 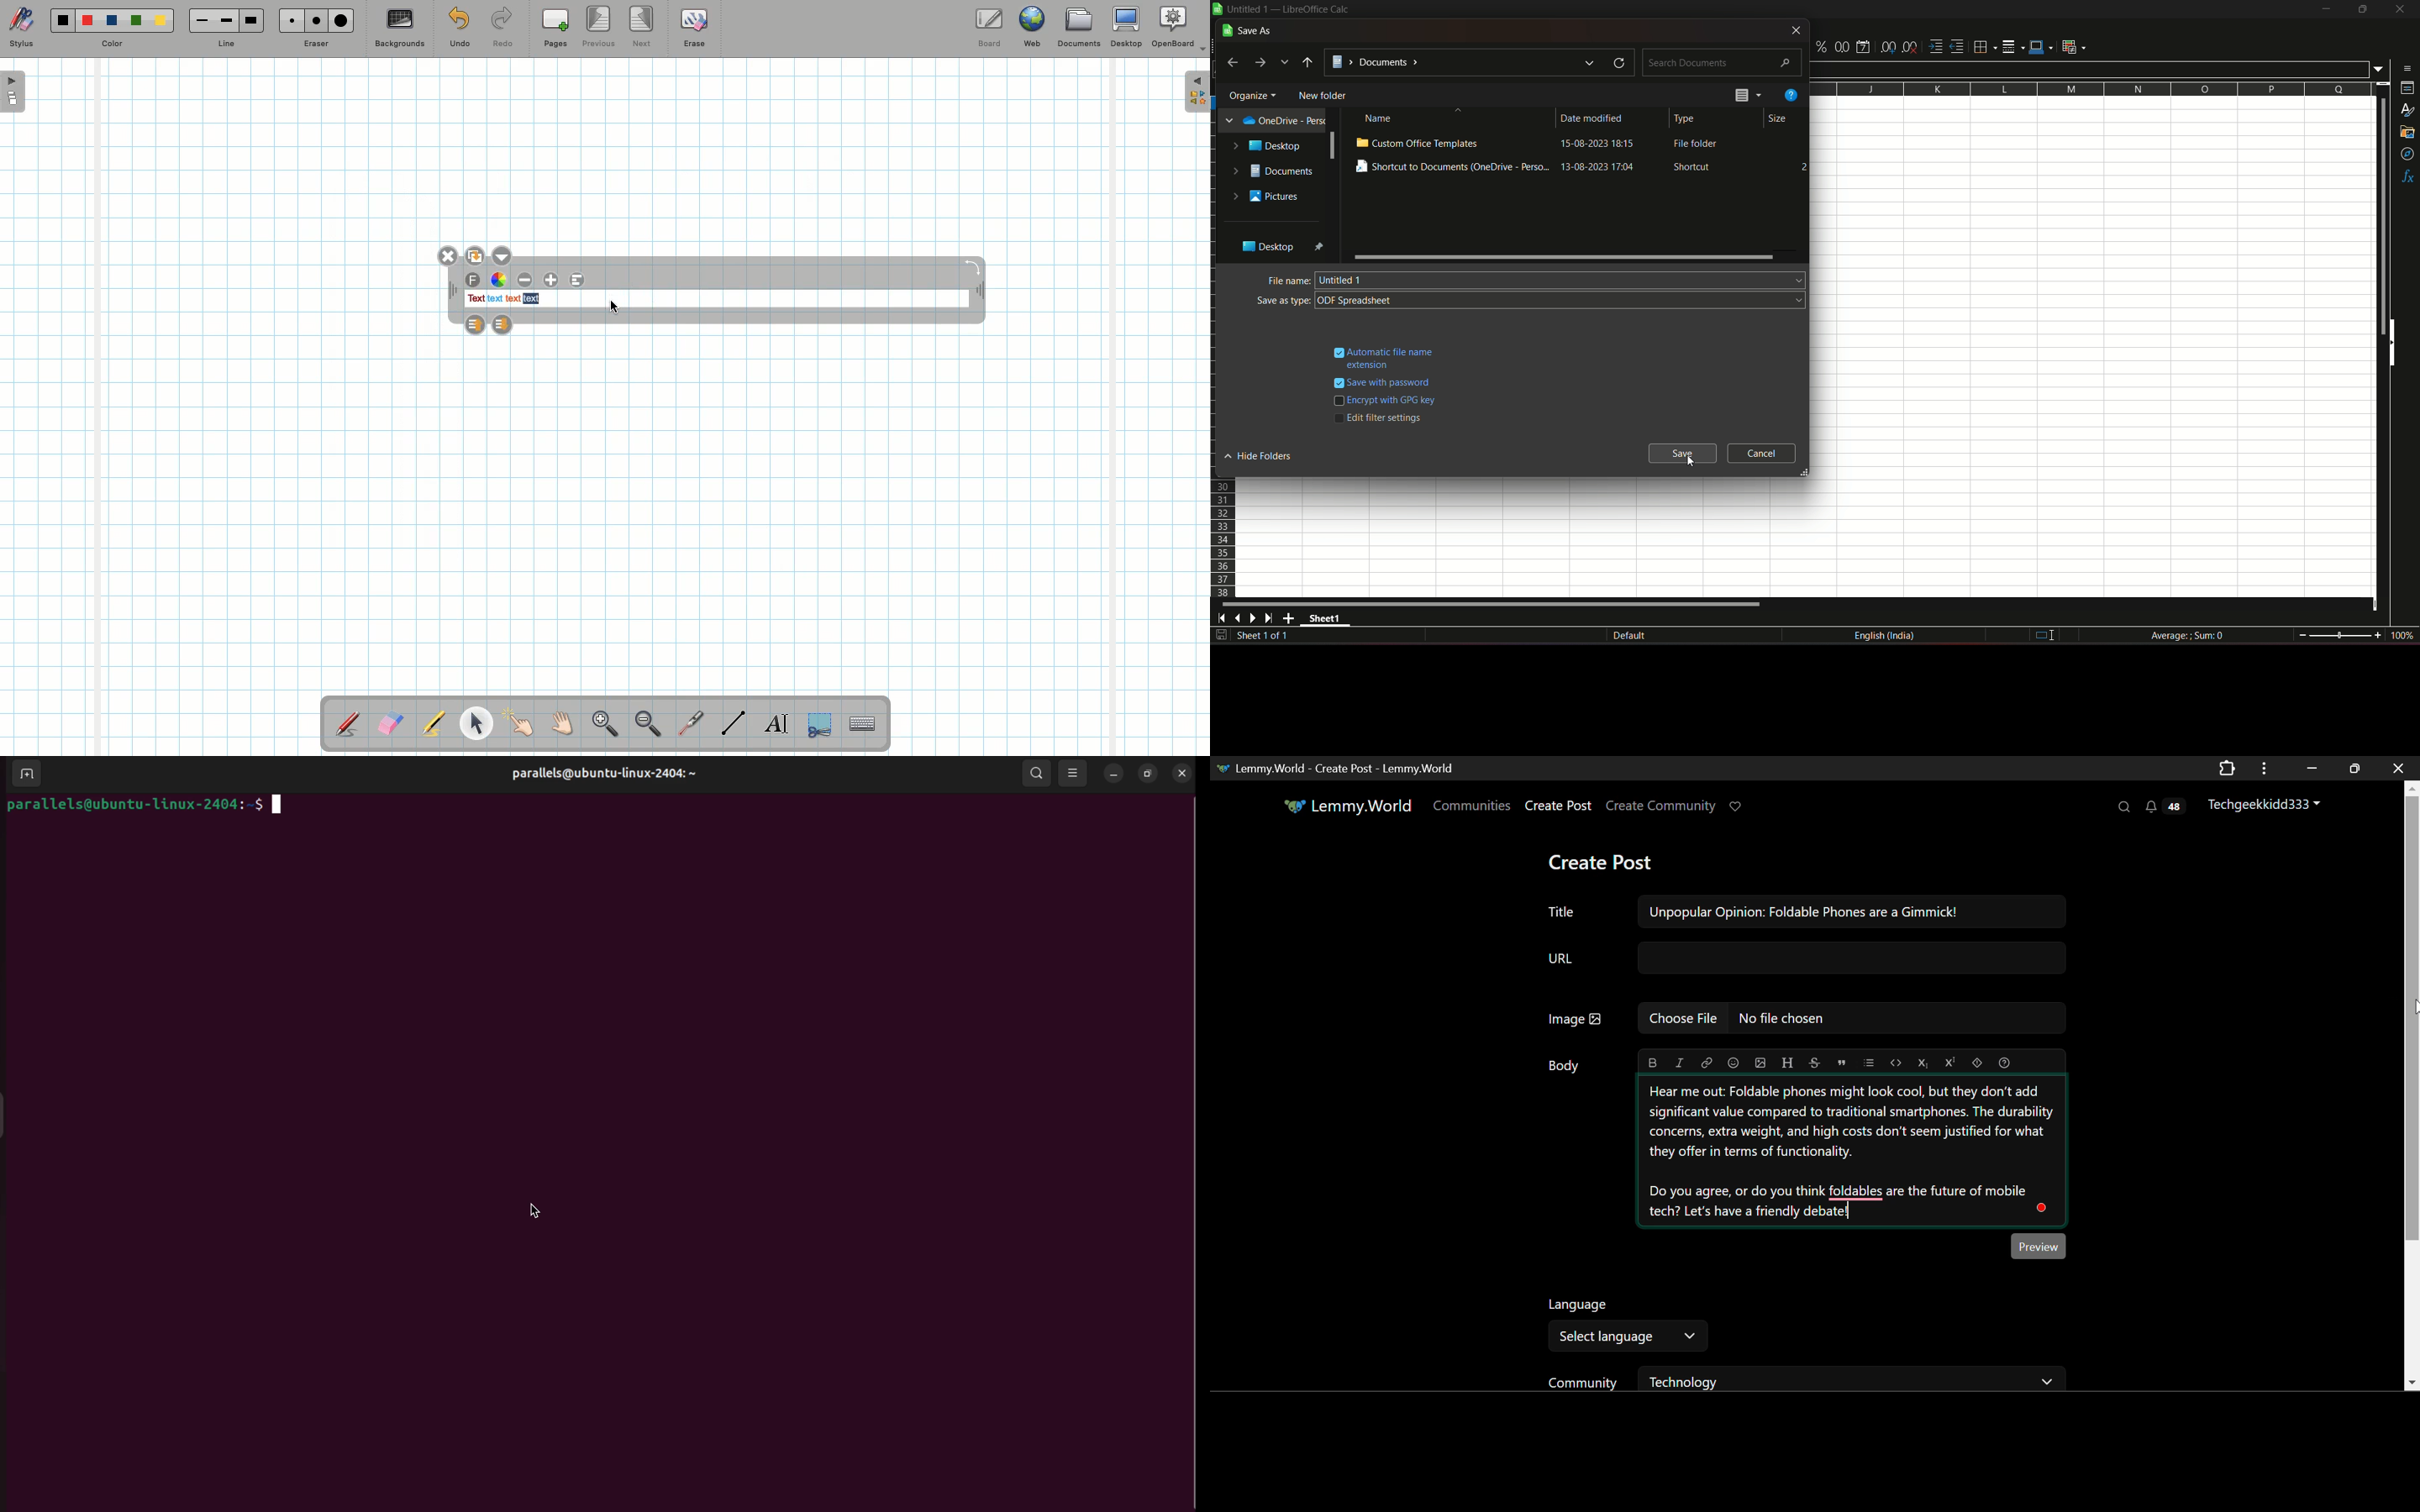 I want to click on subscript, so click(x=1923, y=1062).